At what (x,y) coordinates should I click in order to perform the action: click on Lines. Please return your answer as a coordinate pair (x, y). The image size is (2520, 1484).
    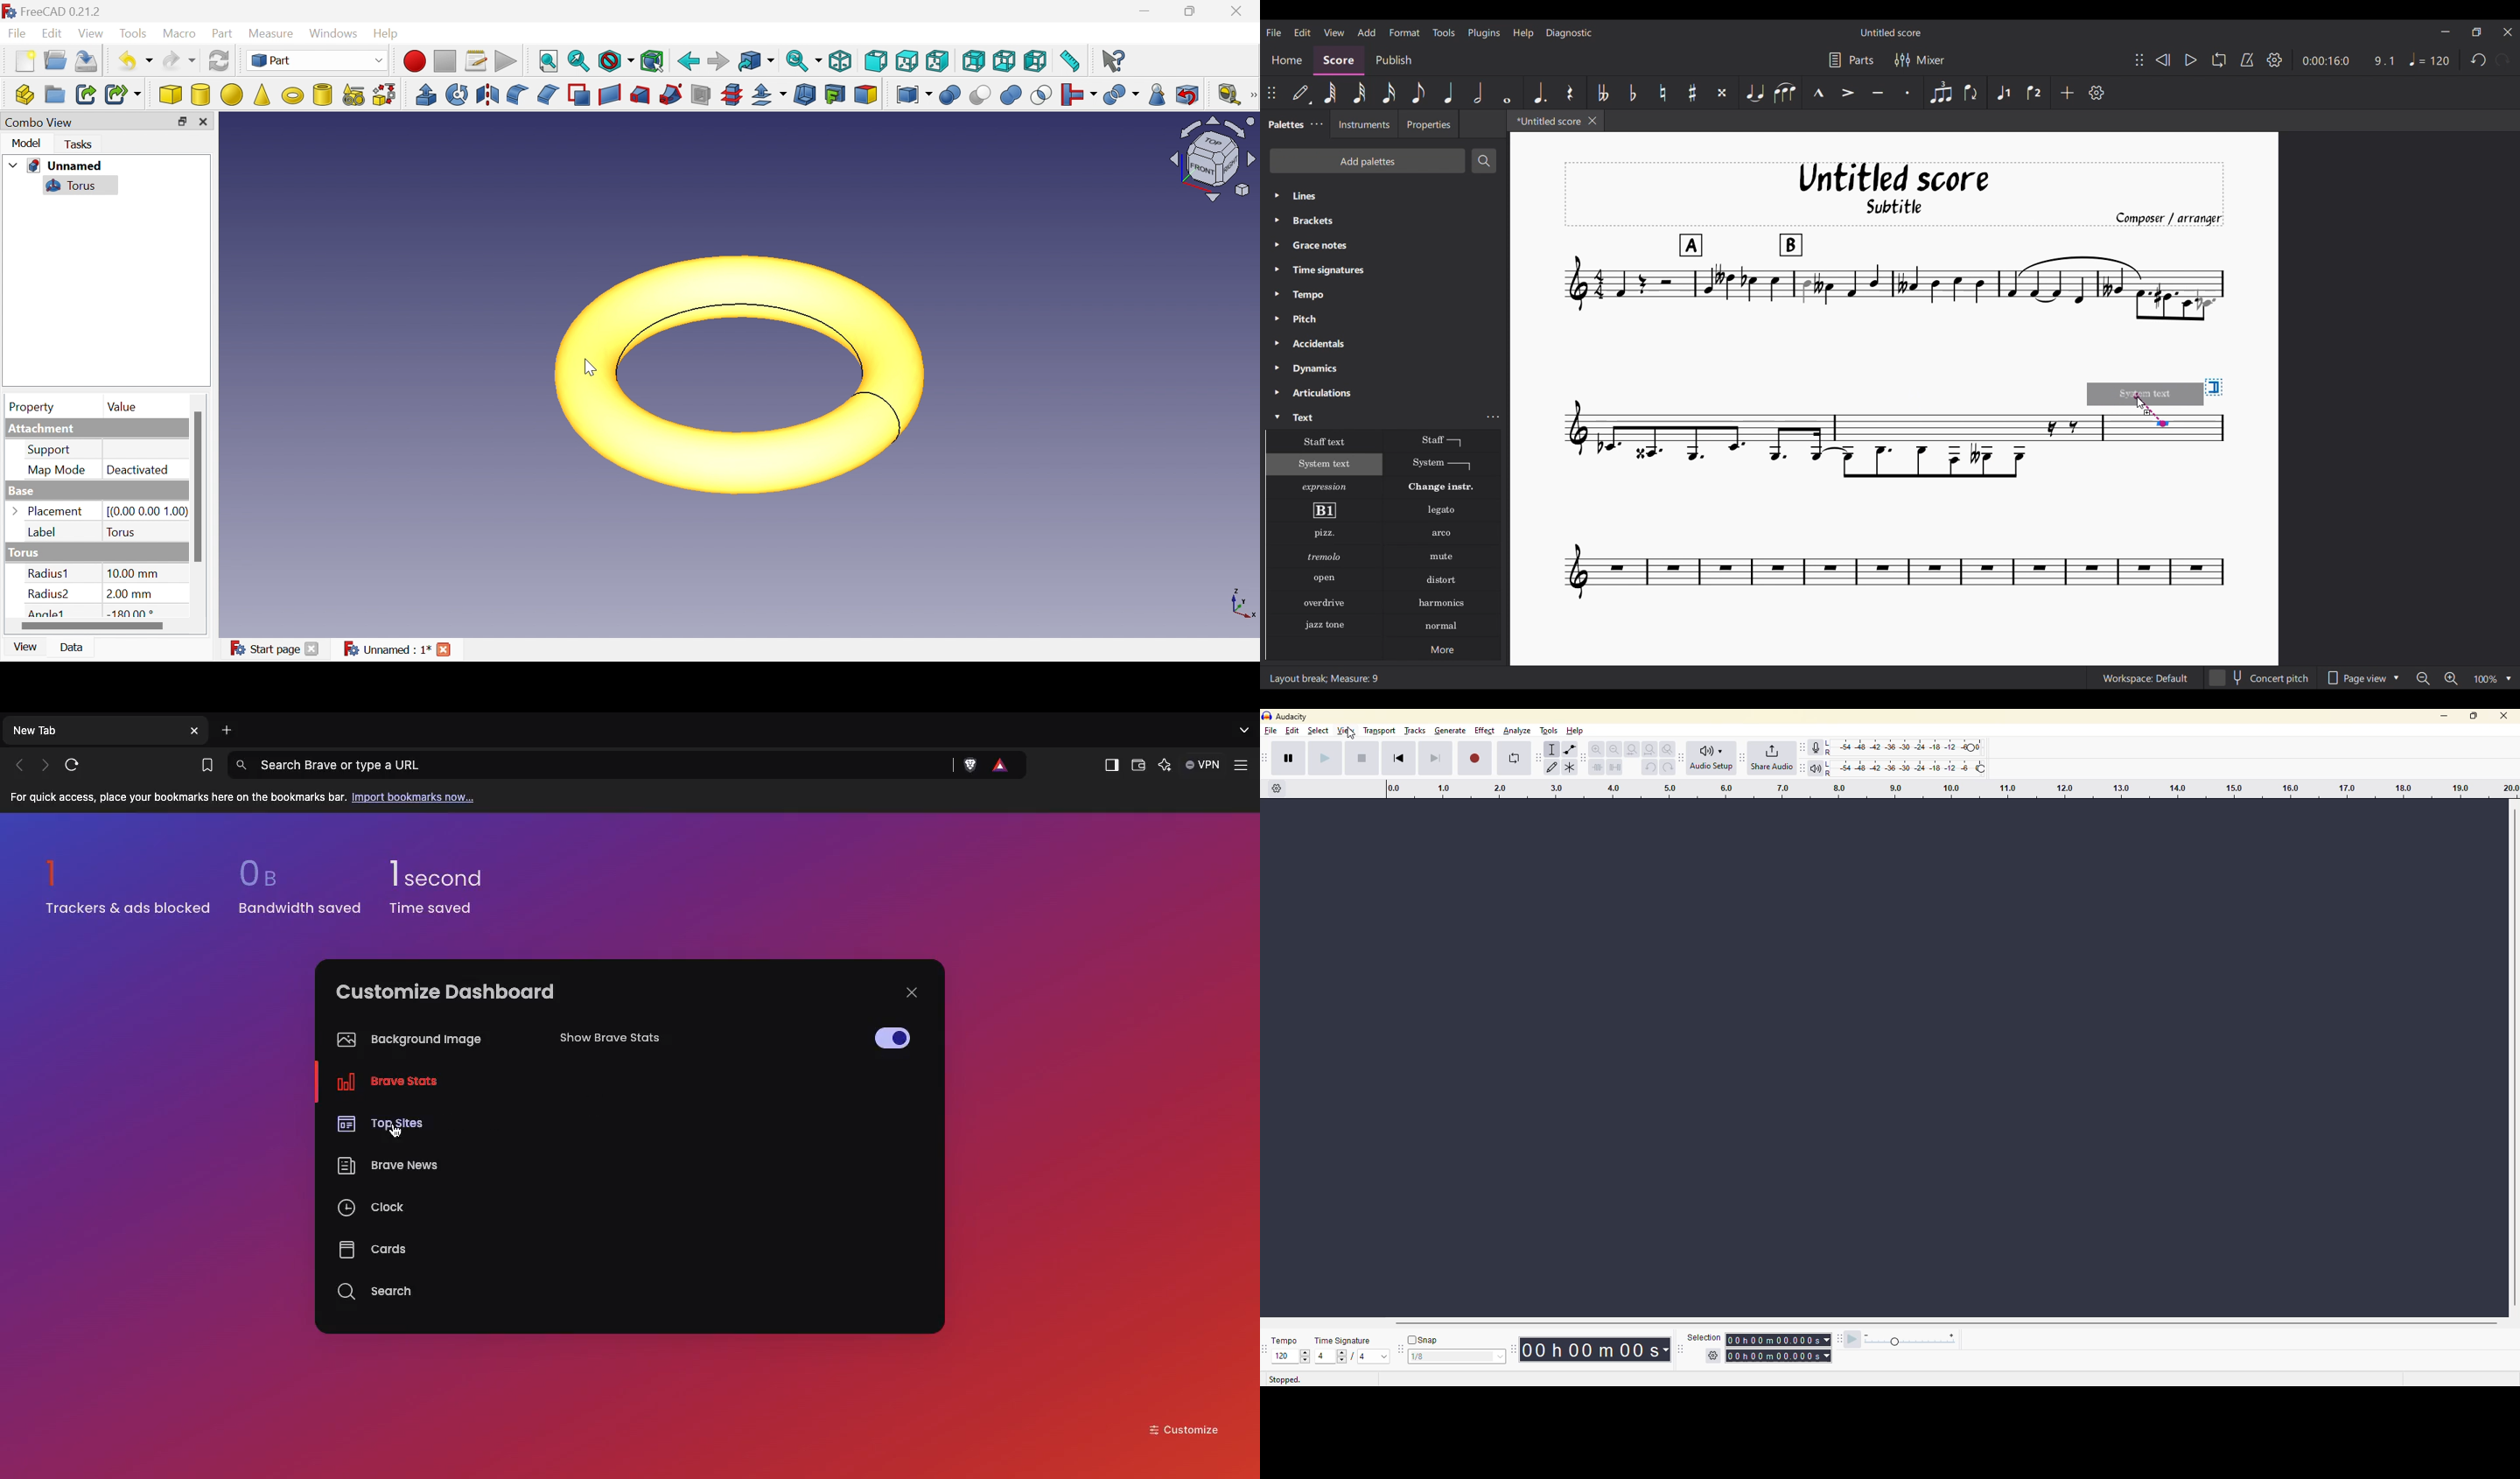
    Looking at the image, I should click on (1385, 196).